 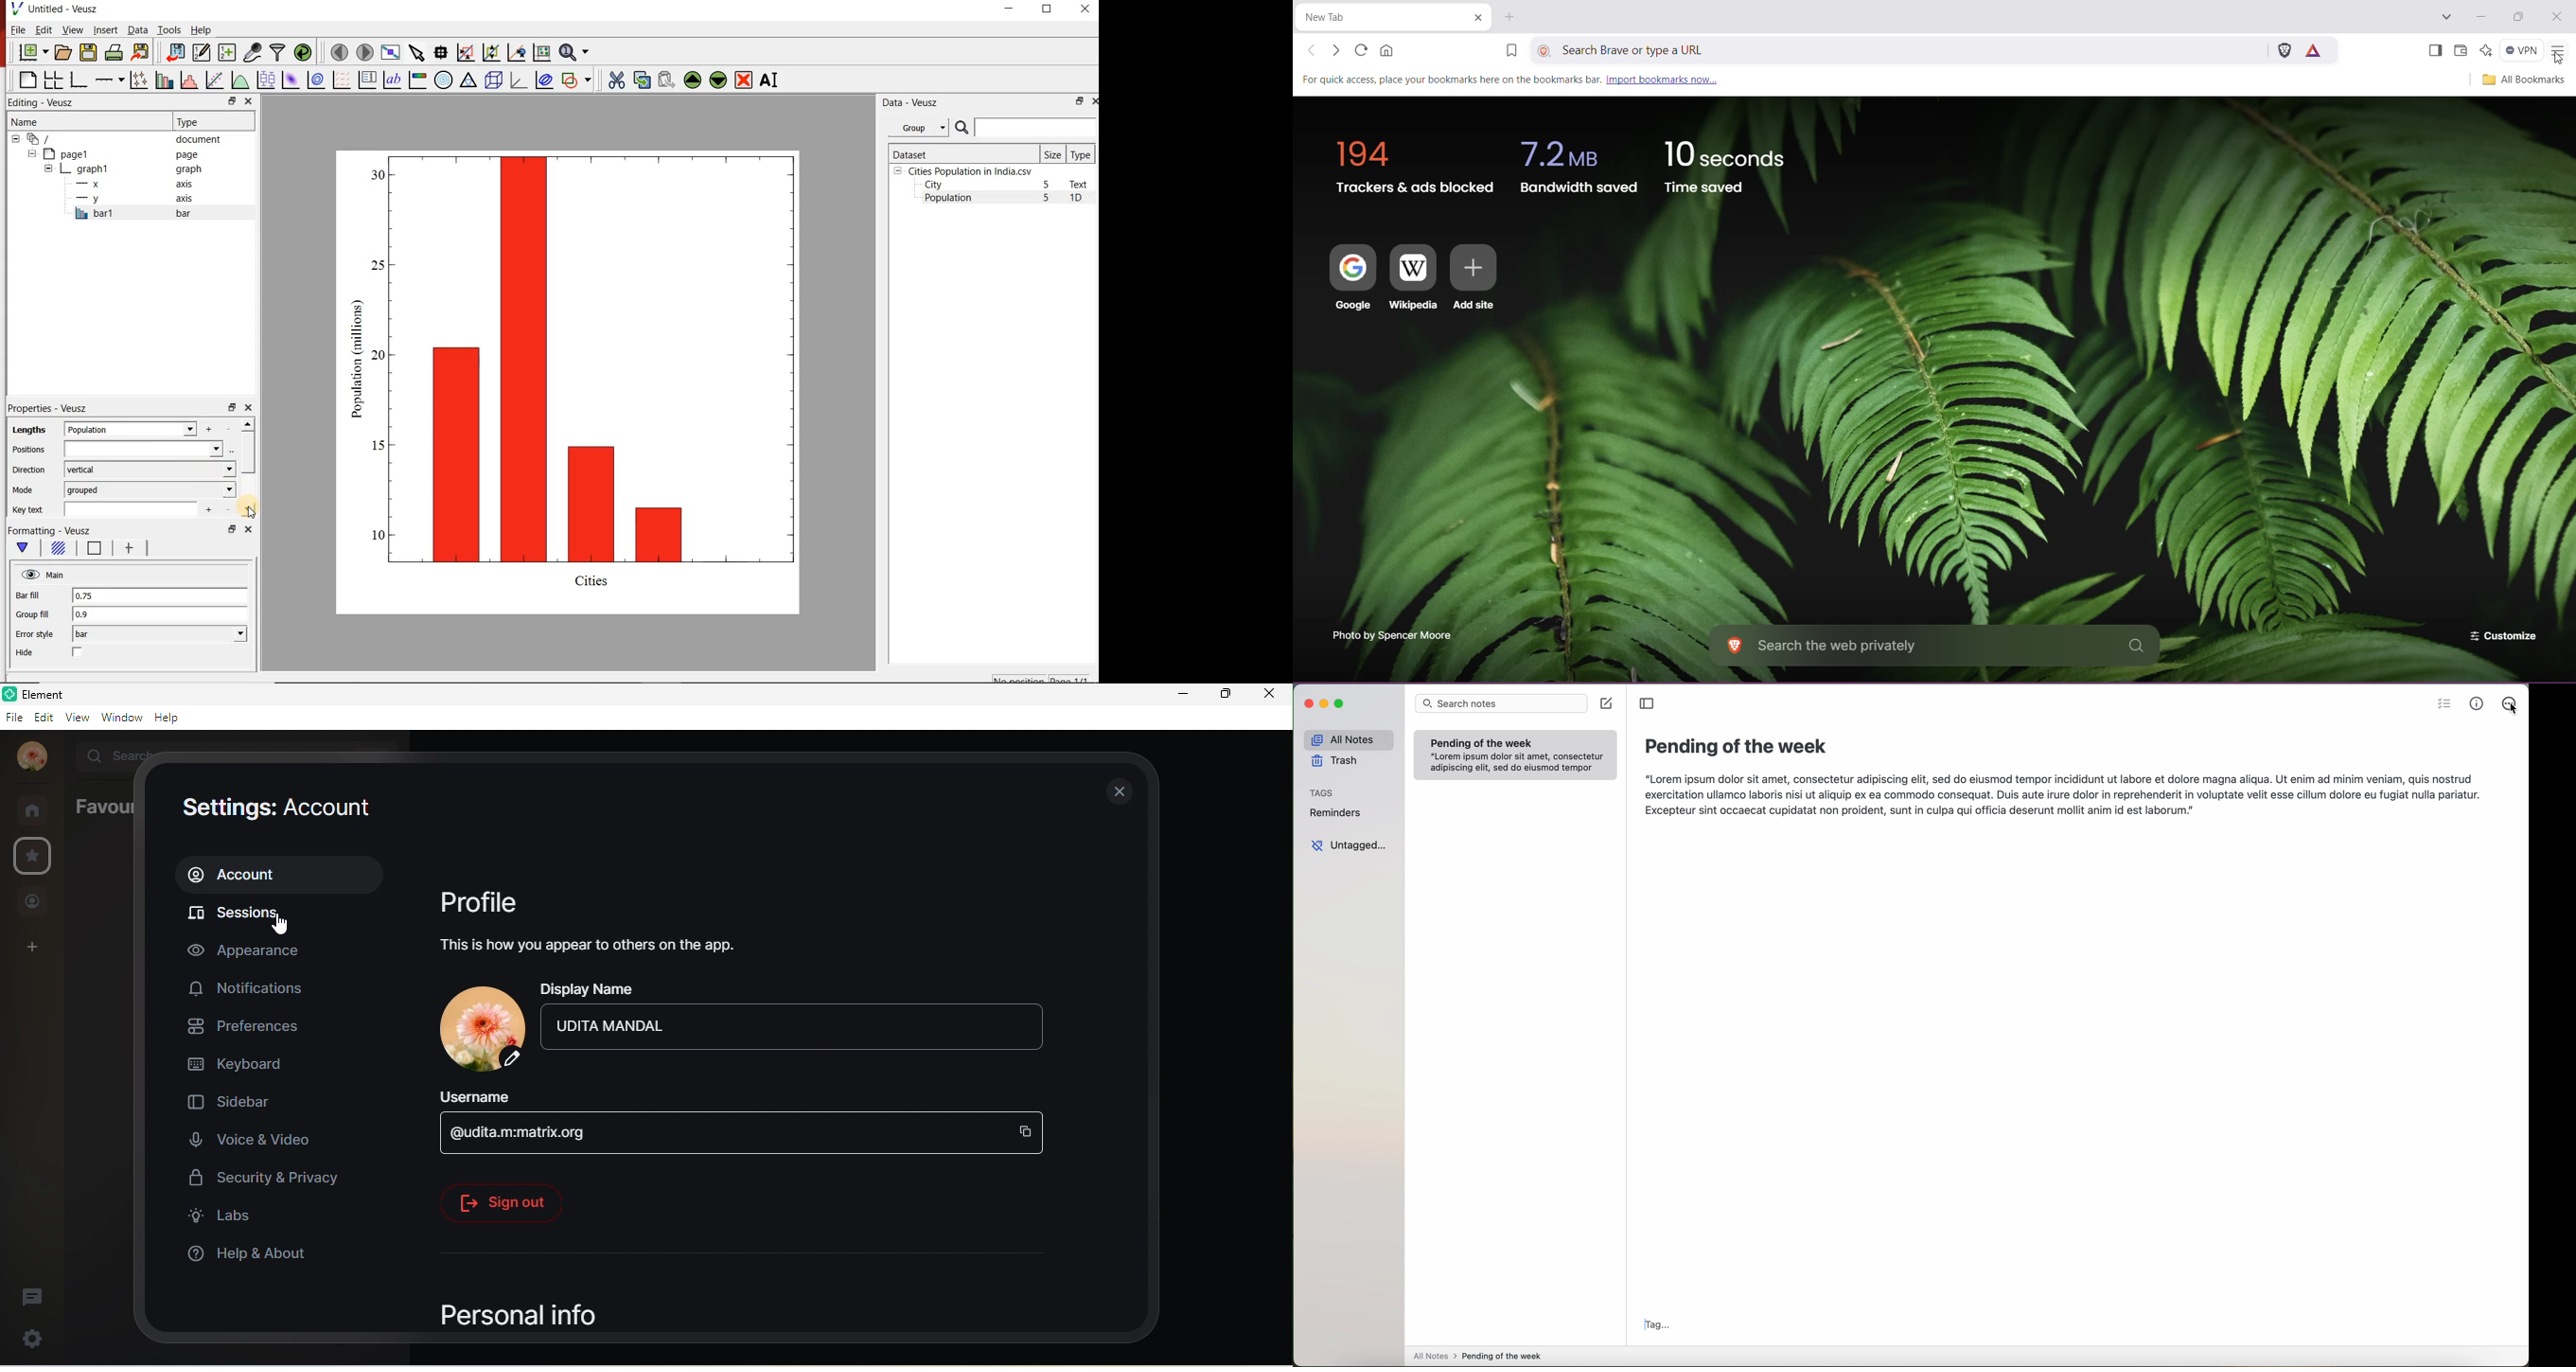 I want to click on tag, so click(x=1659, y=1325).